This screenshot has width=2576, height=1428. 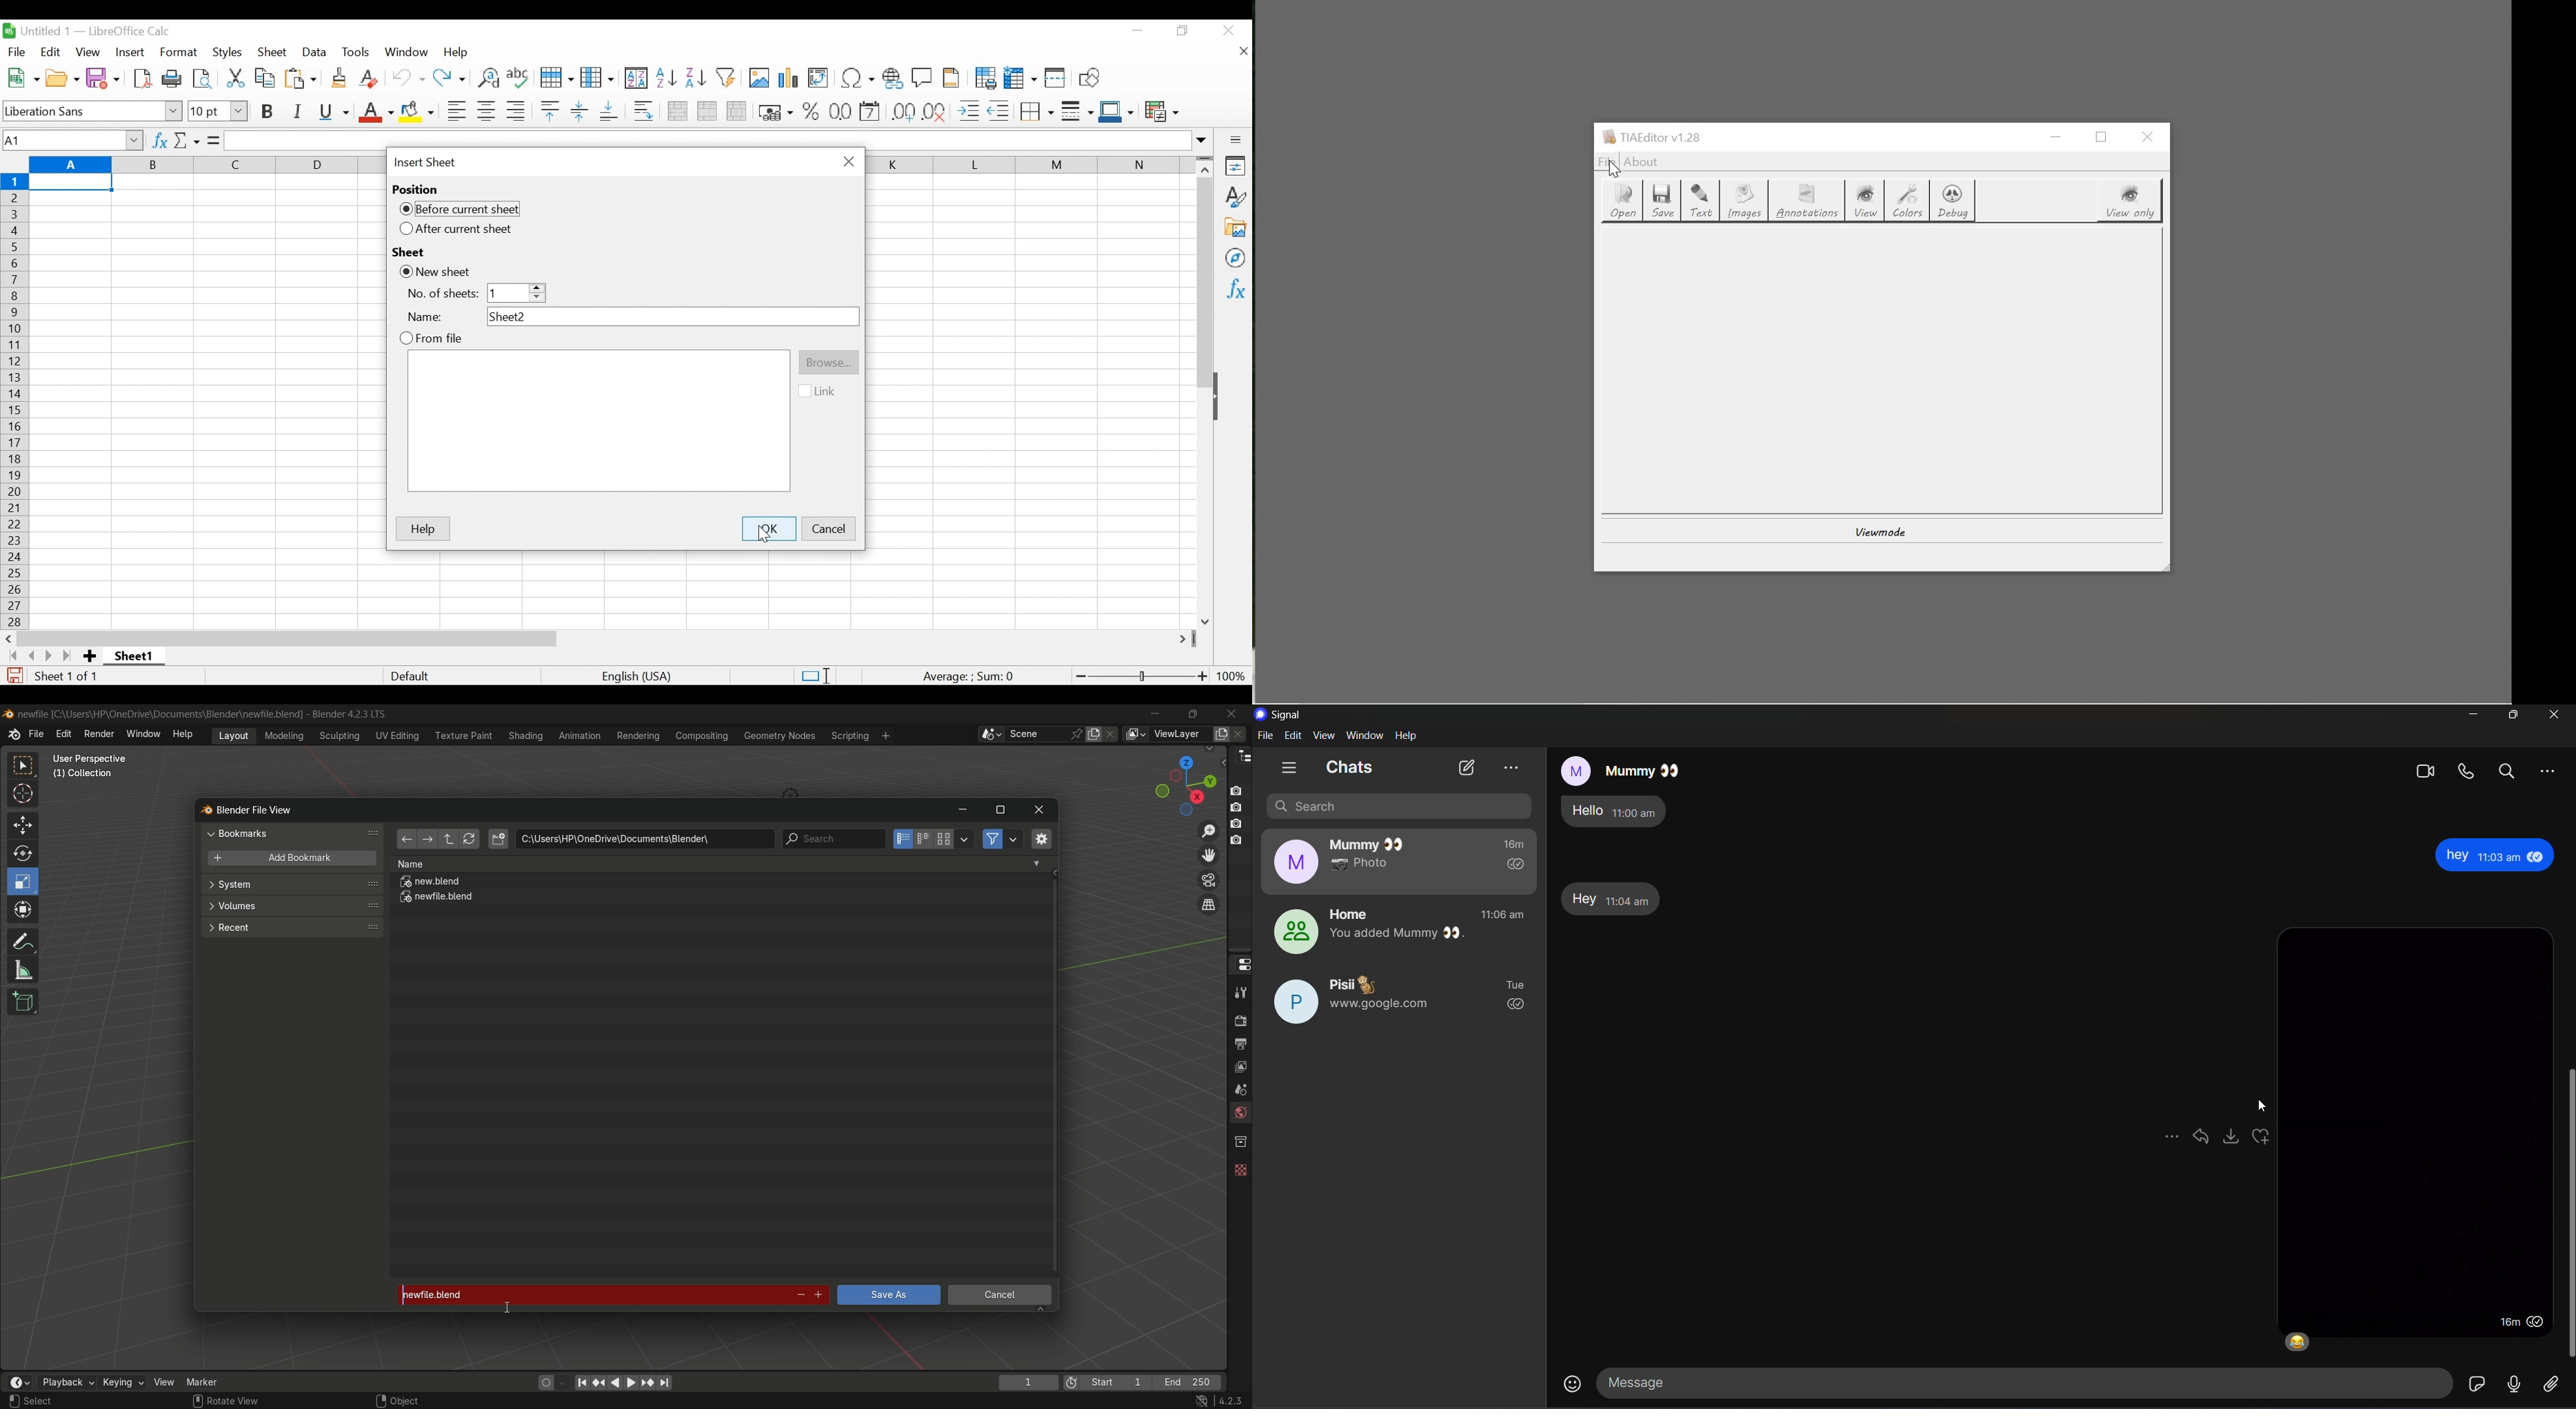 I want to click on Dropdown , so click(x=514, y=293).